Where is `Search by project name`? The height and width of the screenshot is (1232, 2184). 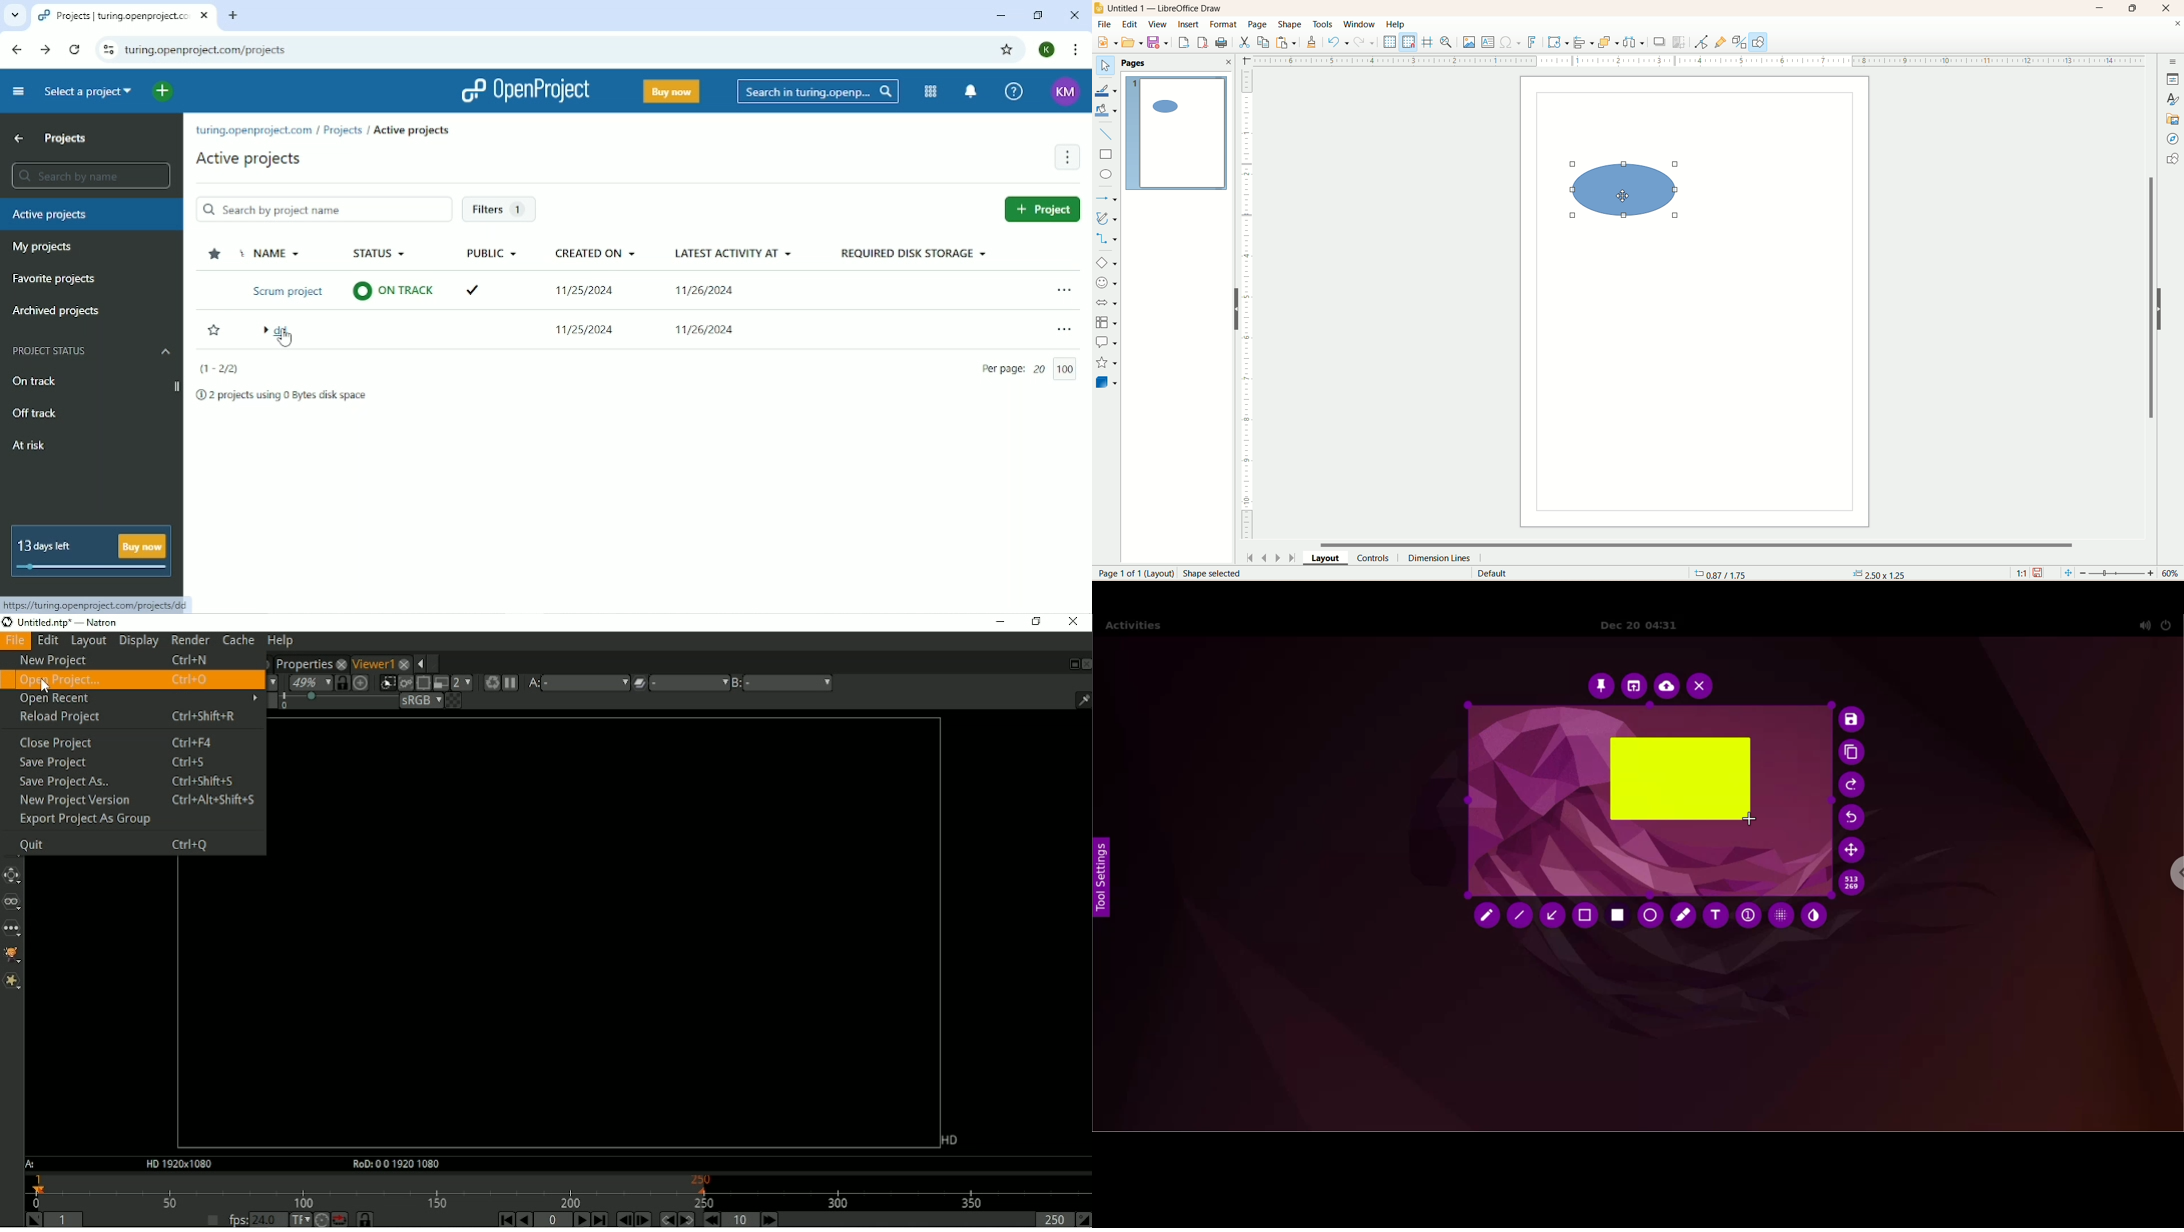
Search by project name is located at coordinates (324, 209).